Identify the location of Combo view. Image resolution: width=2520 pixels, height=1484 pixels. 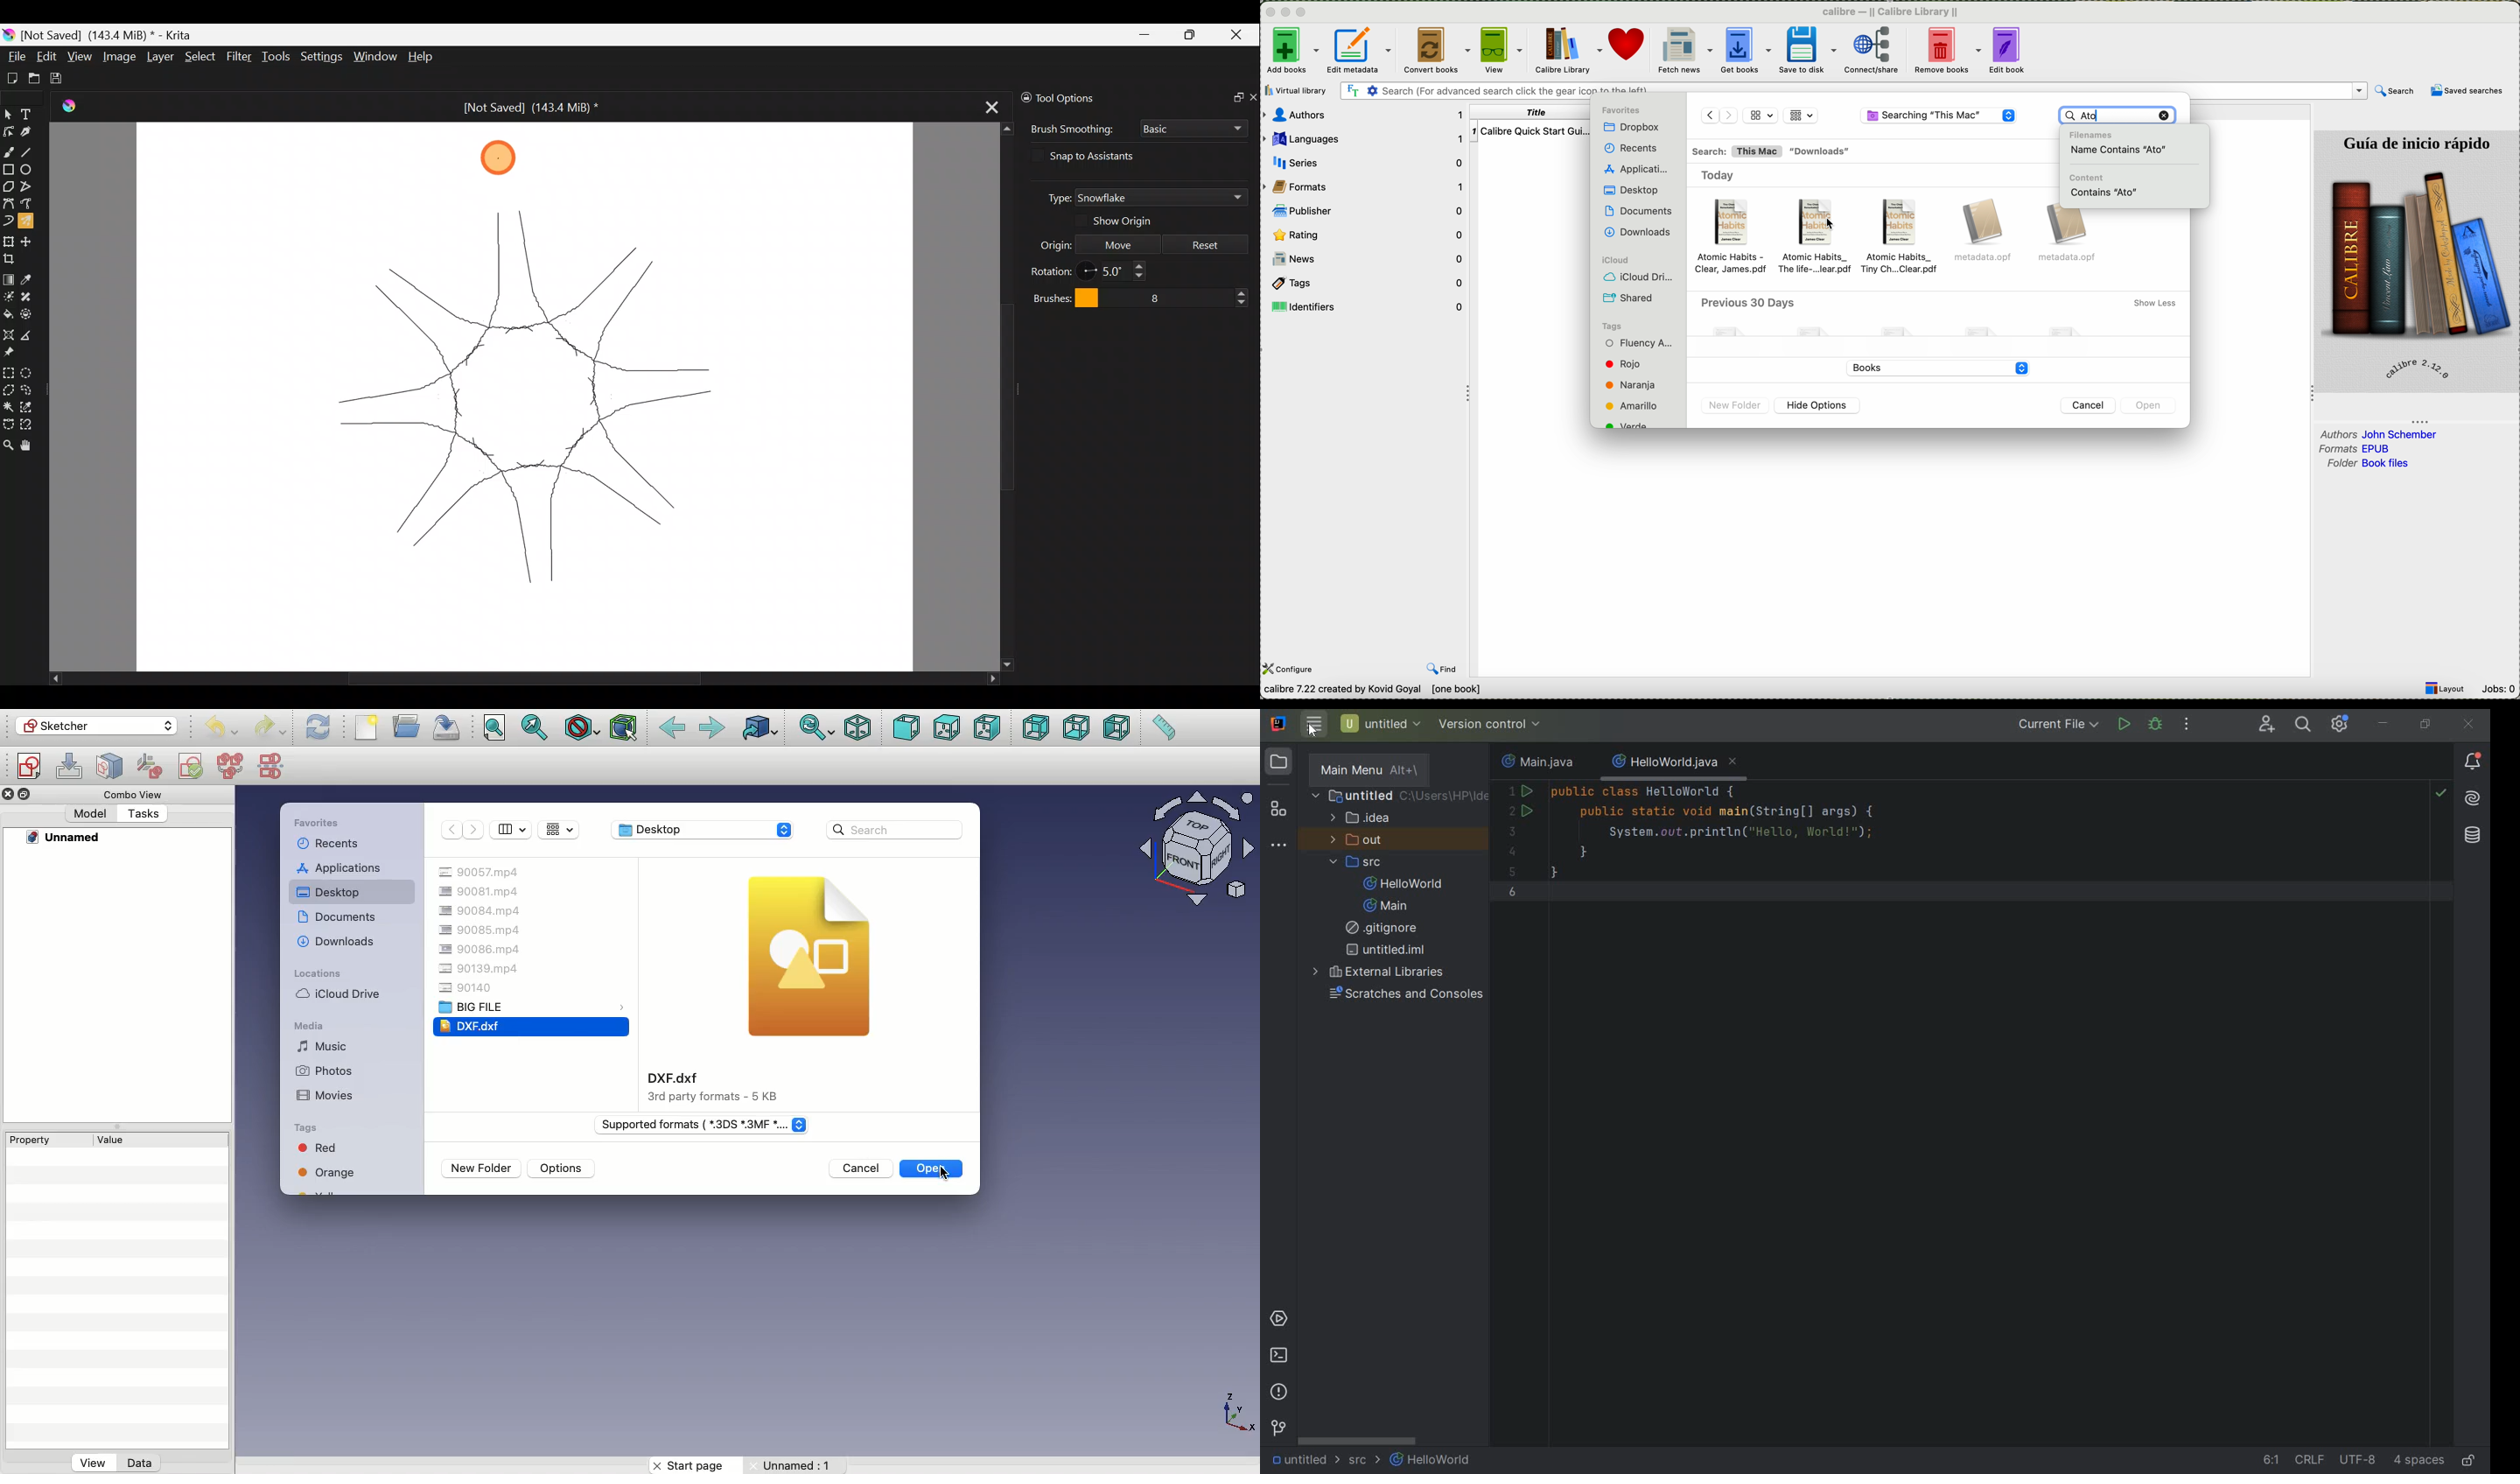
(132, 796).